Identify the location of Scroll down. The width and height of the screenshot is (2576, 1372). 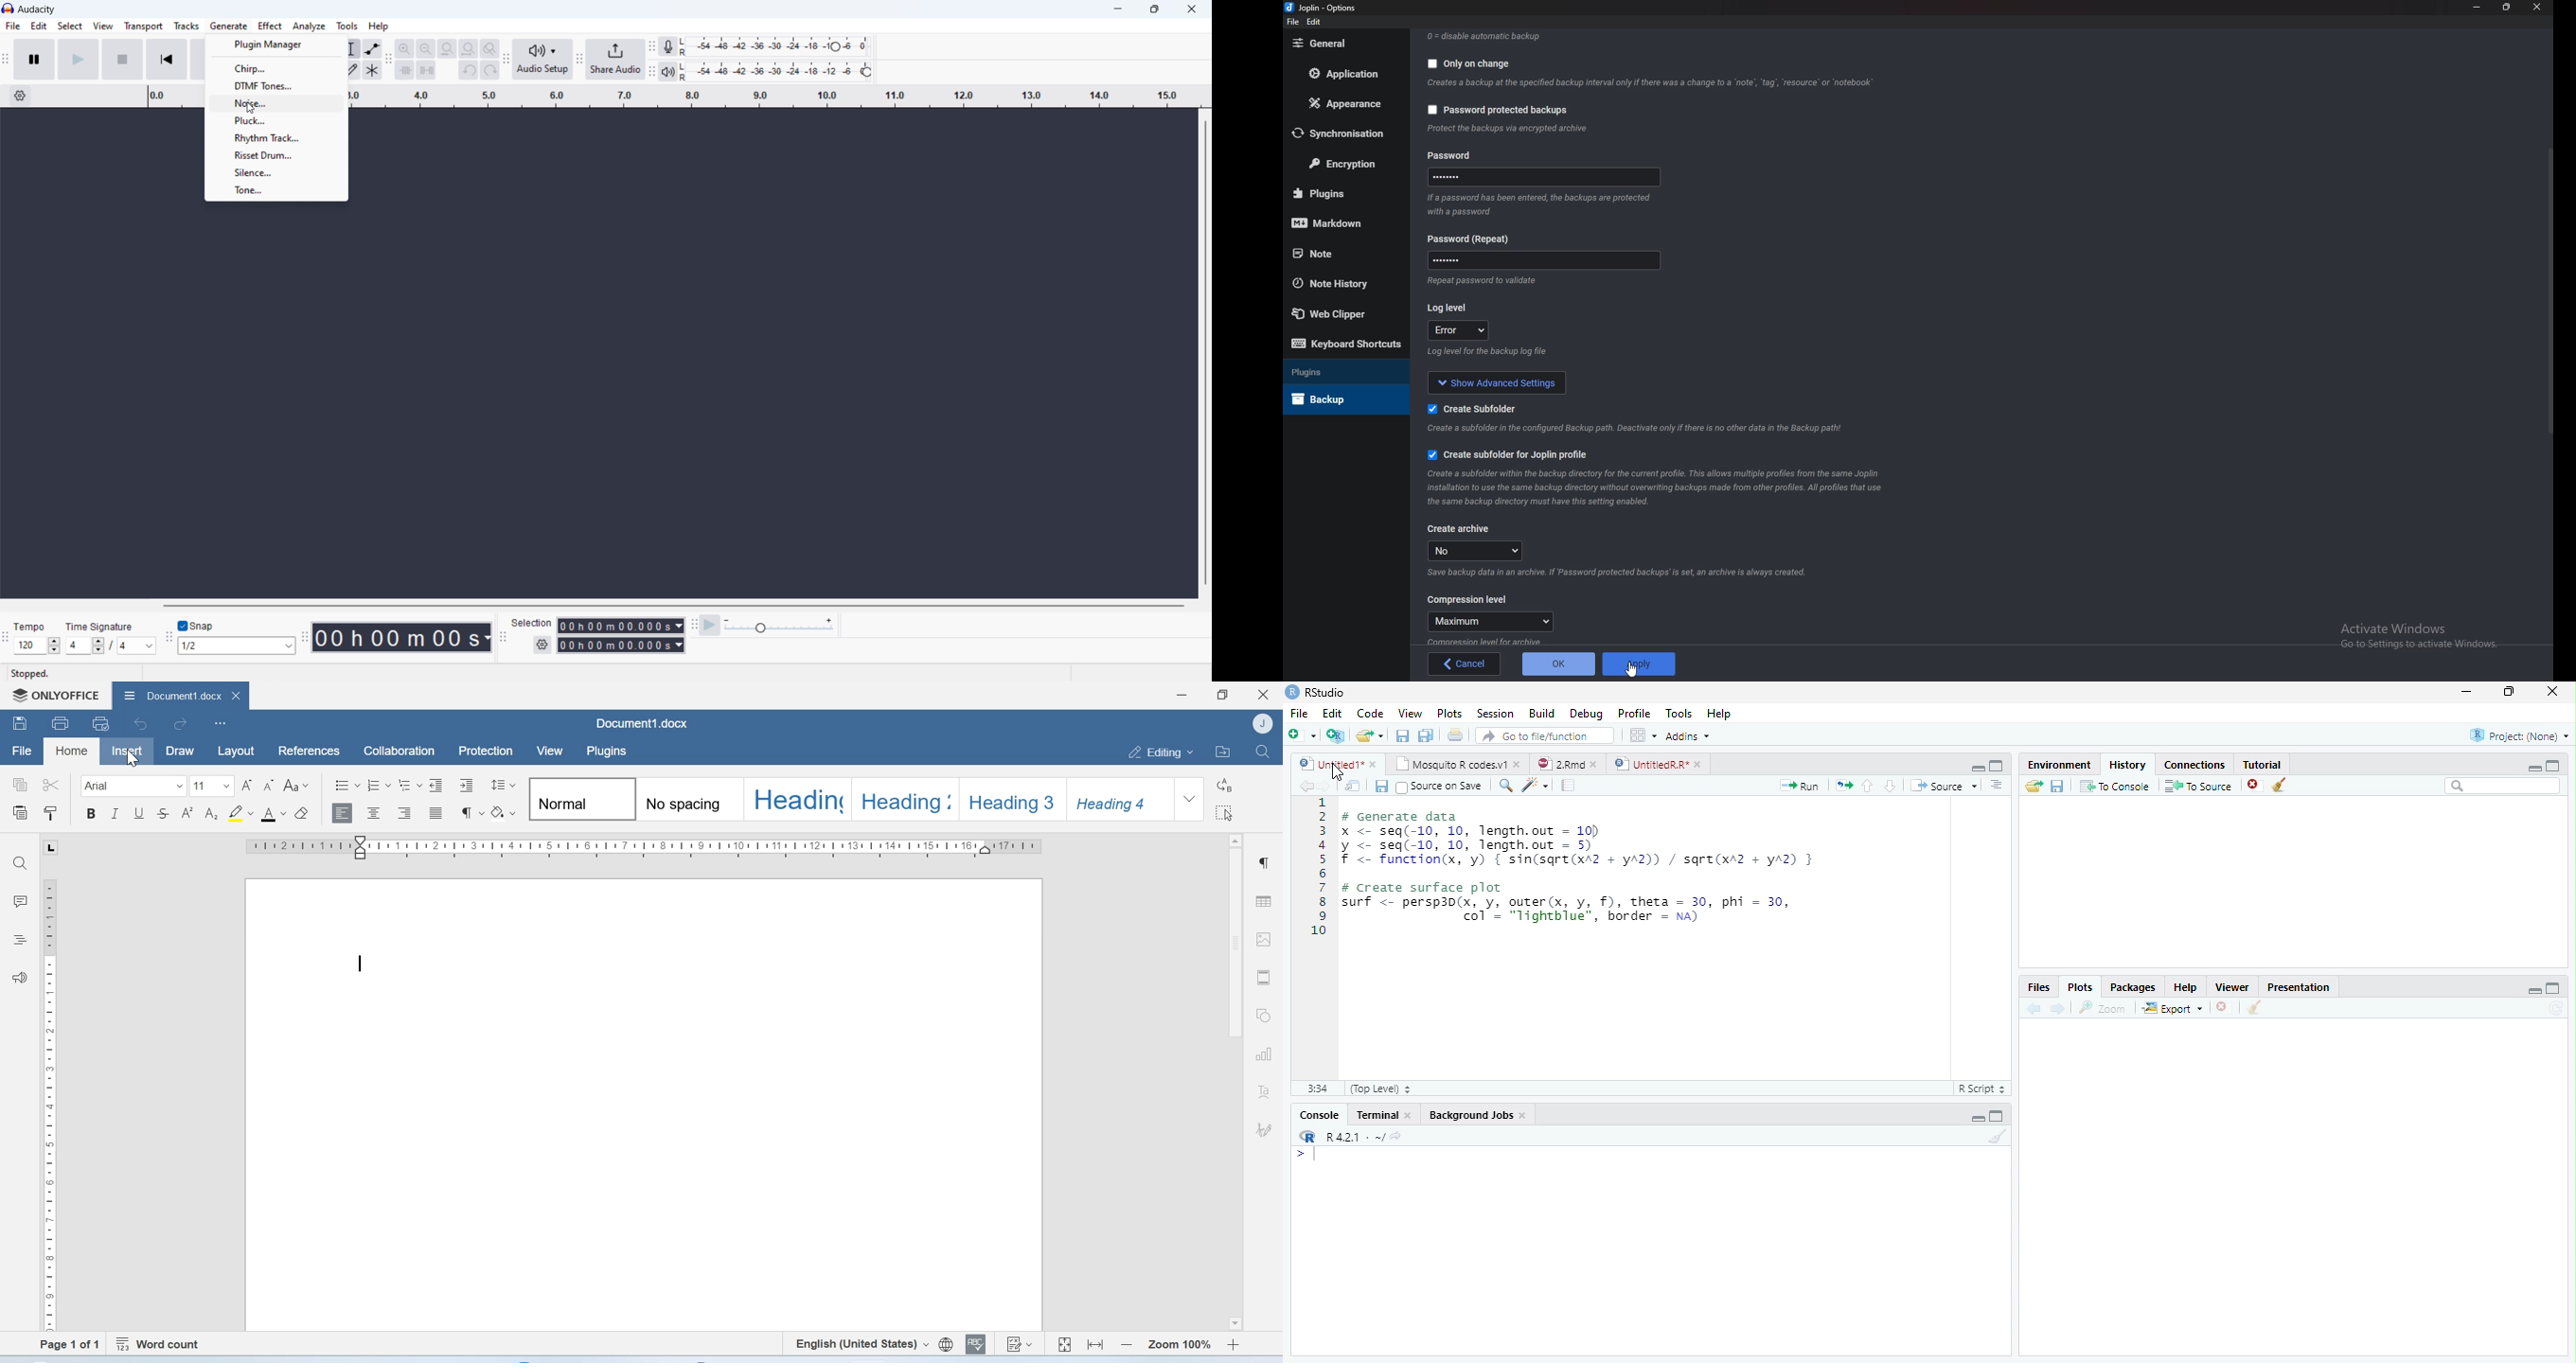
(1234, 1324).